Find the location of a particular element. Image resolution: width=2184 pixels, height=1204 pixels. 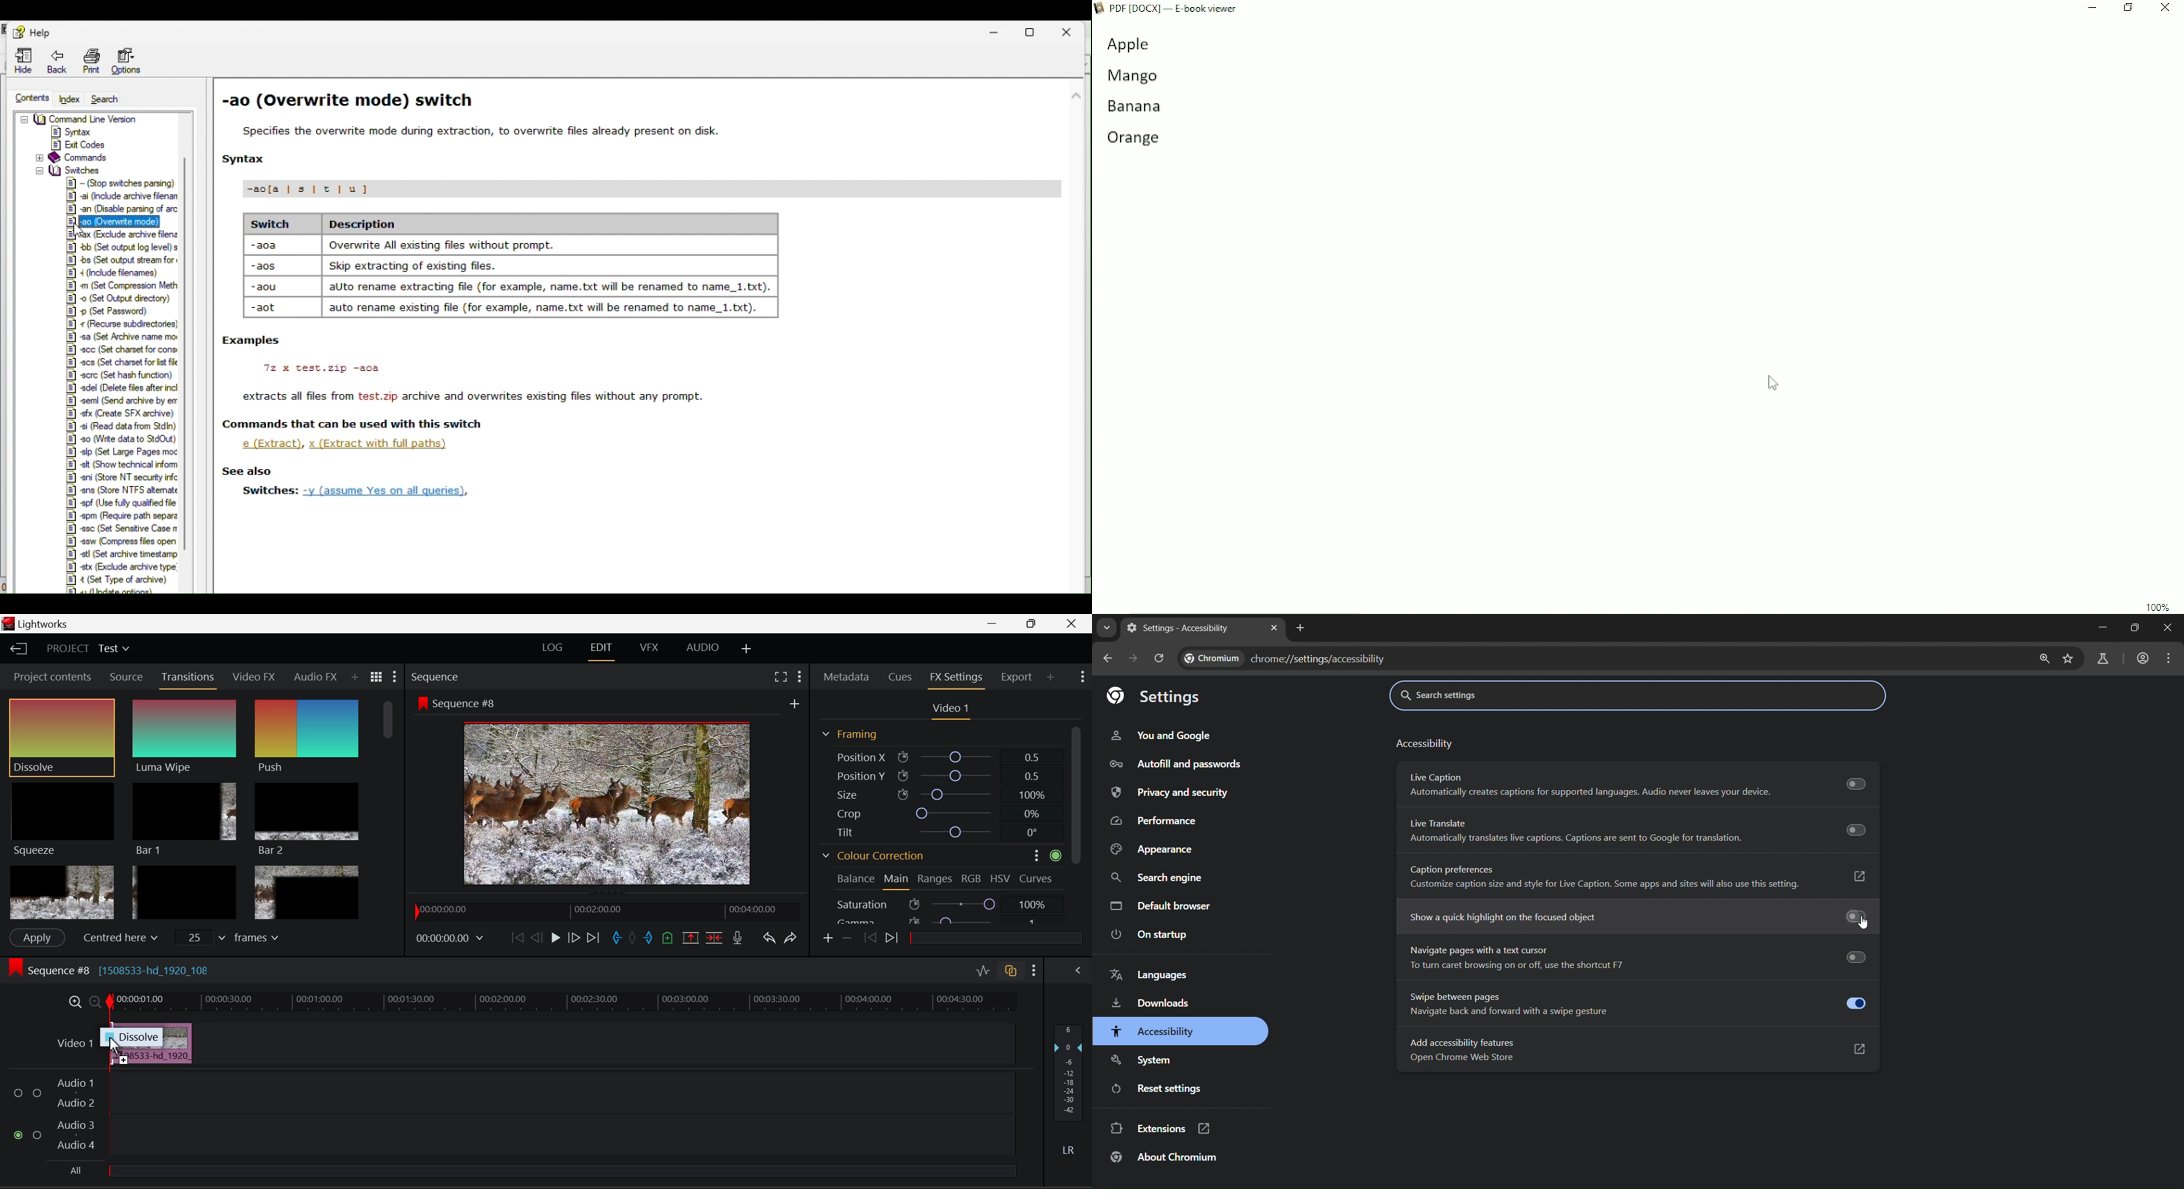

|#] sa (Set Archive name mor is located at coordinates (122, 337).